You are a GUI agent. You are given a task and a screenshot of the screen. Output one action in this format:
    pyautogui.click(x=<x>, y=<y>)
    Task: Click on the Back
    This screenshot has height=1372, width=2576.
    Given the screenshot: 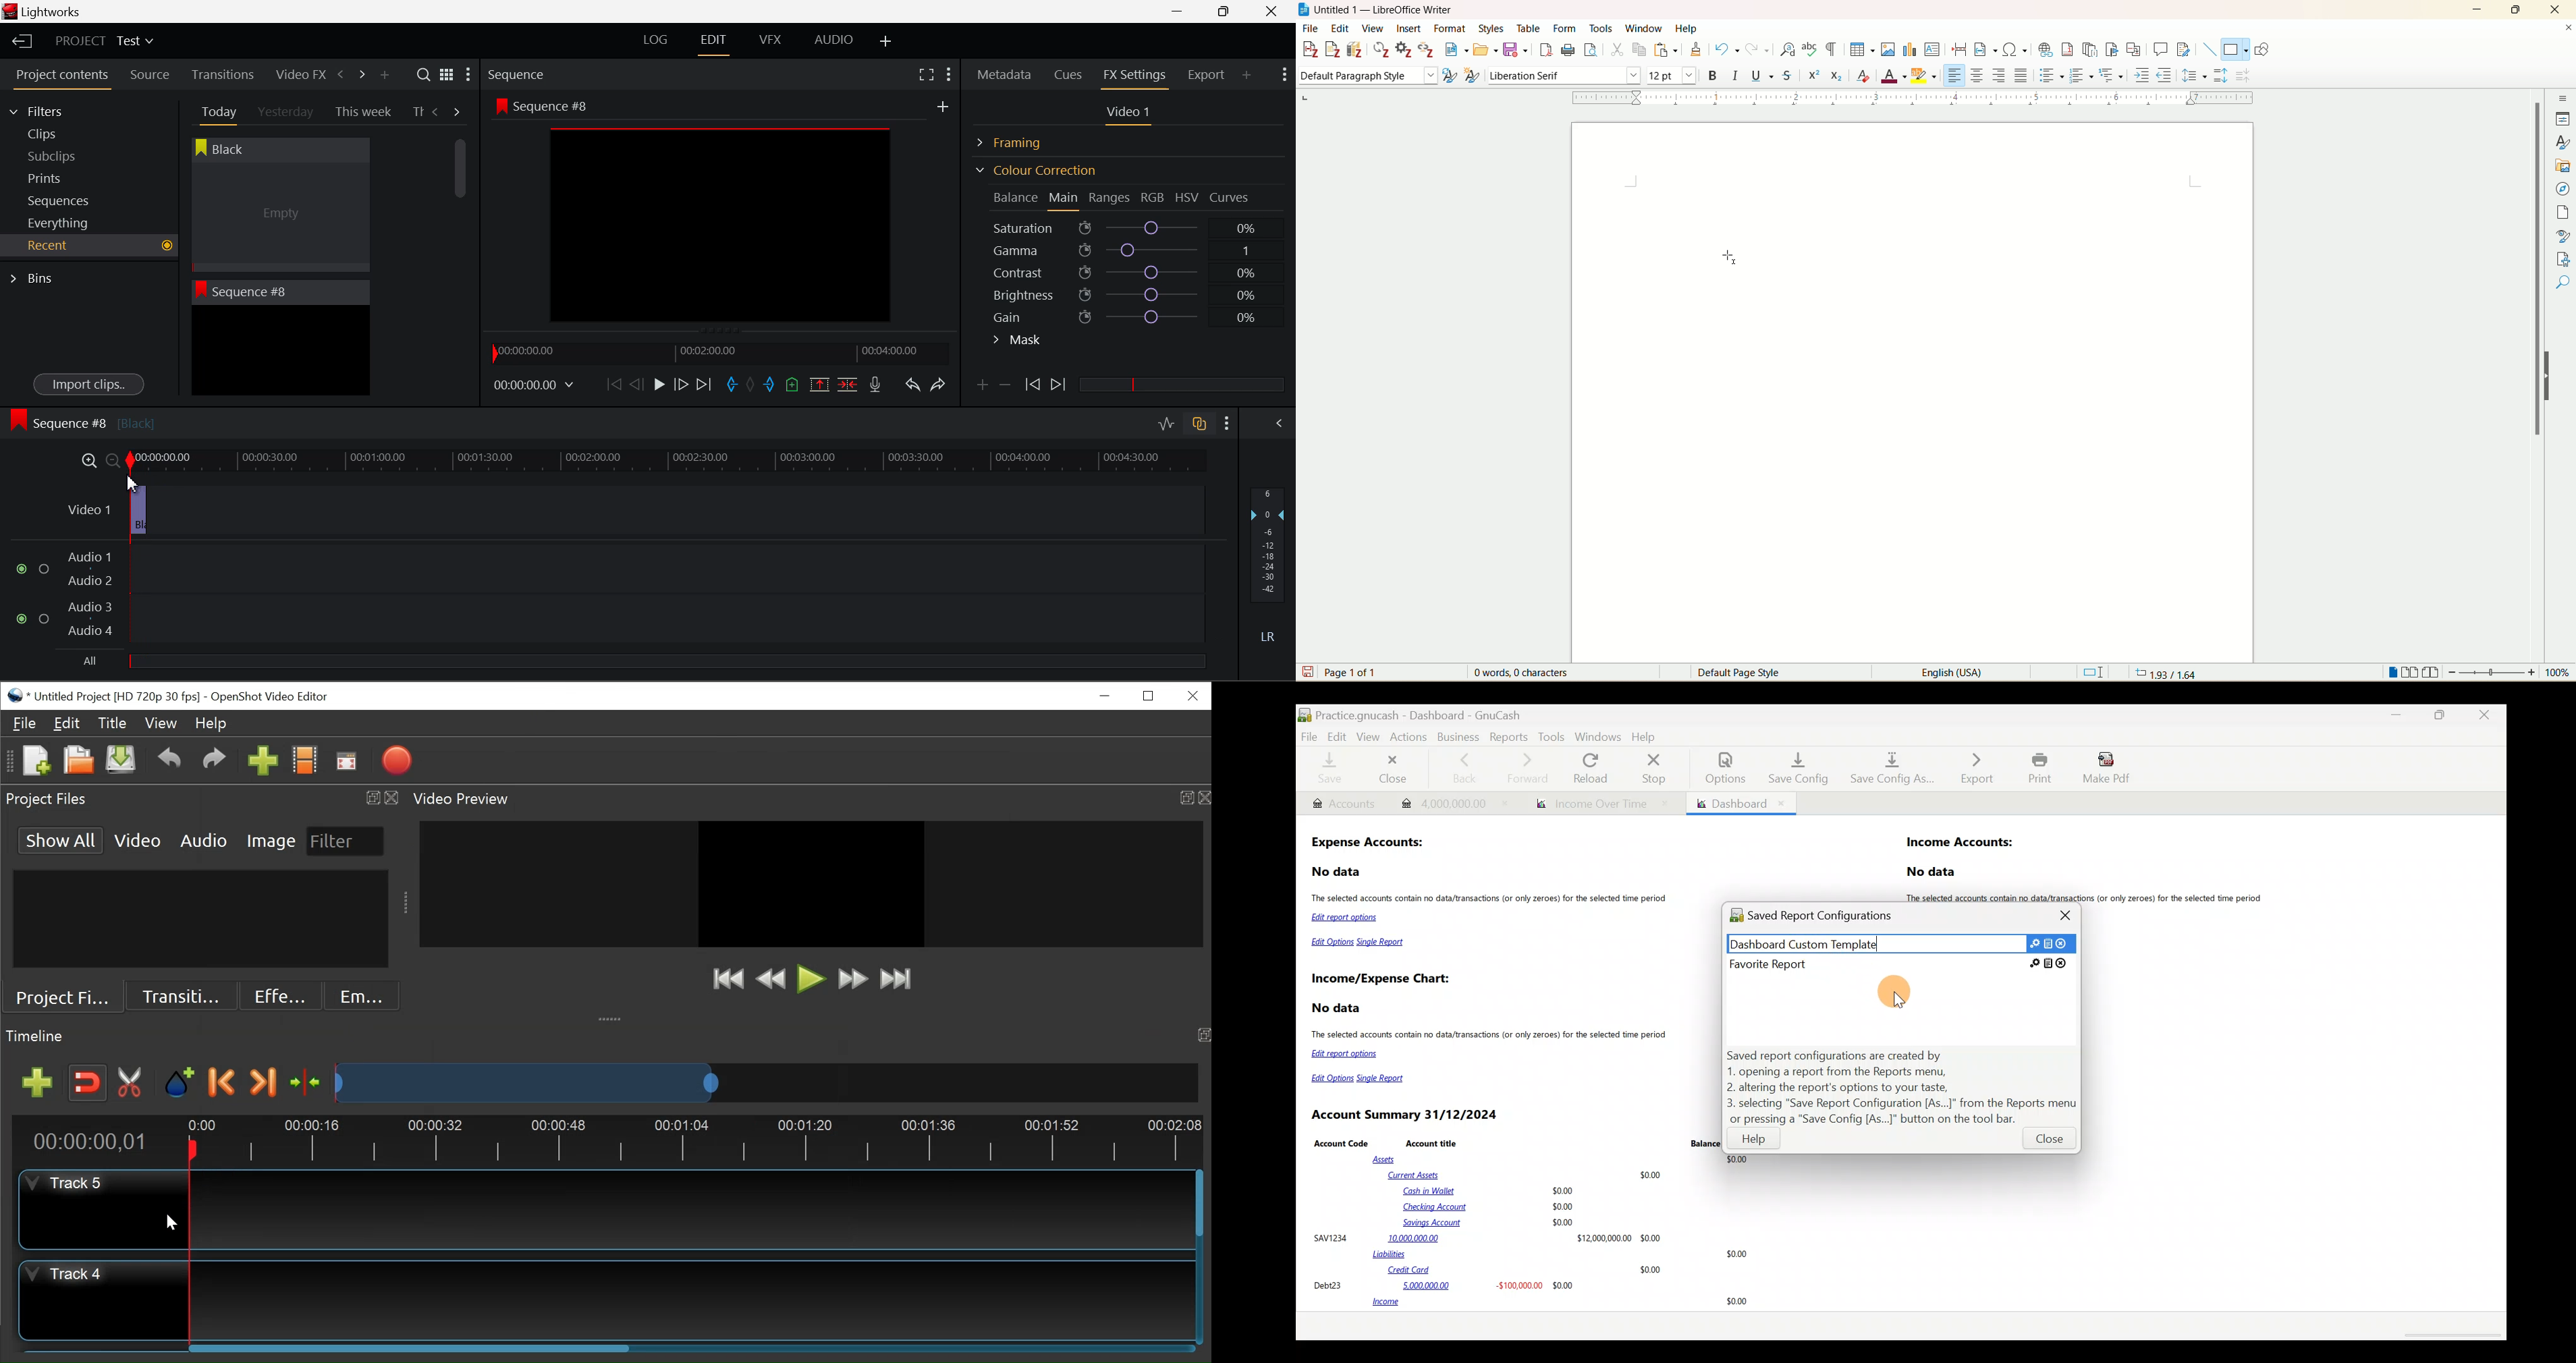 What is the action you would take?
    pyautogui.click(x=1464, y=767)
    